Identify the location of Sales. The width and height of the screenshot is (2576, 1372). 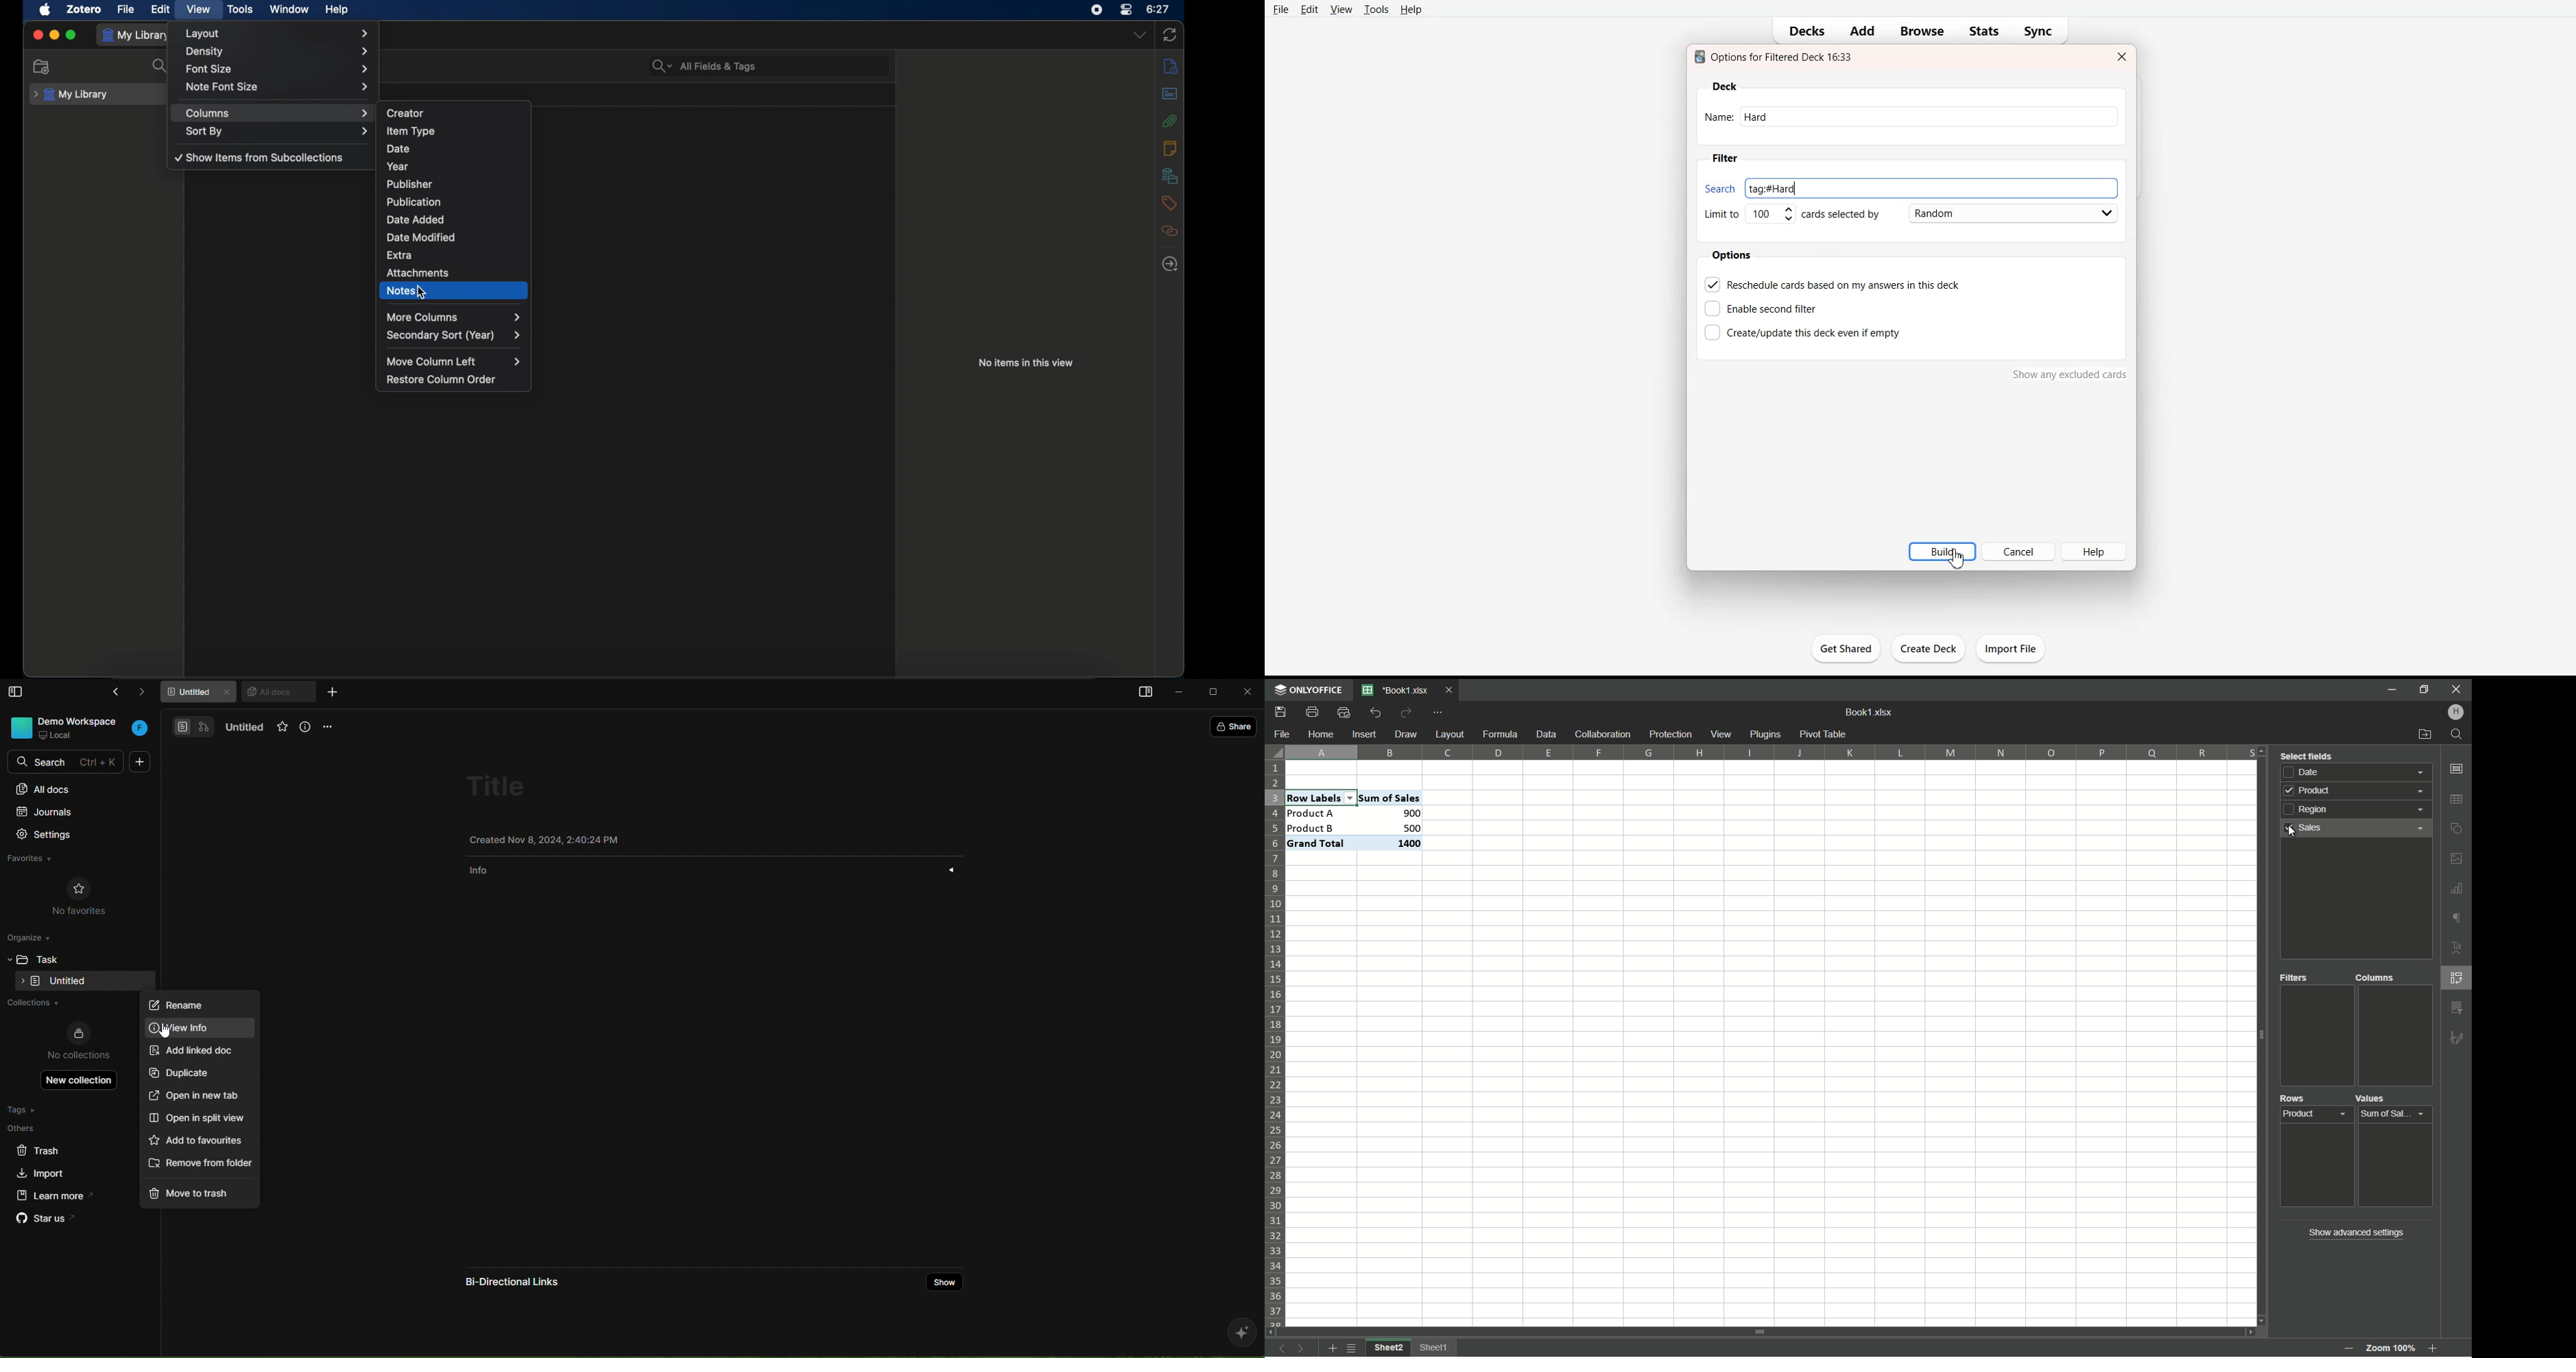
(2358, 829).